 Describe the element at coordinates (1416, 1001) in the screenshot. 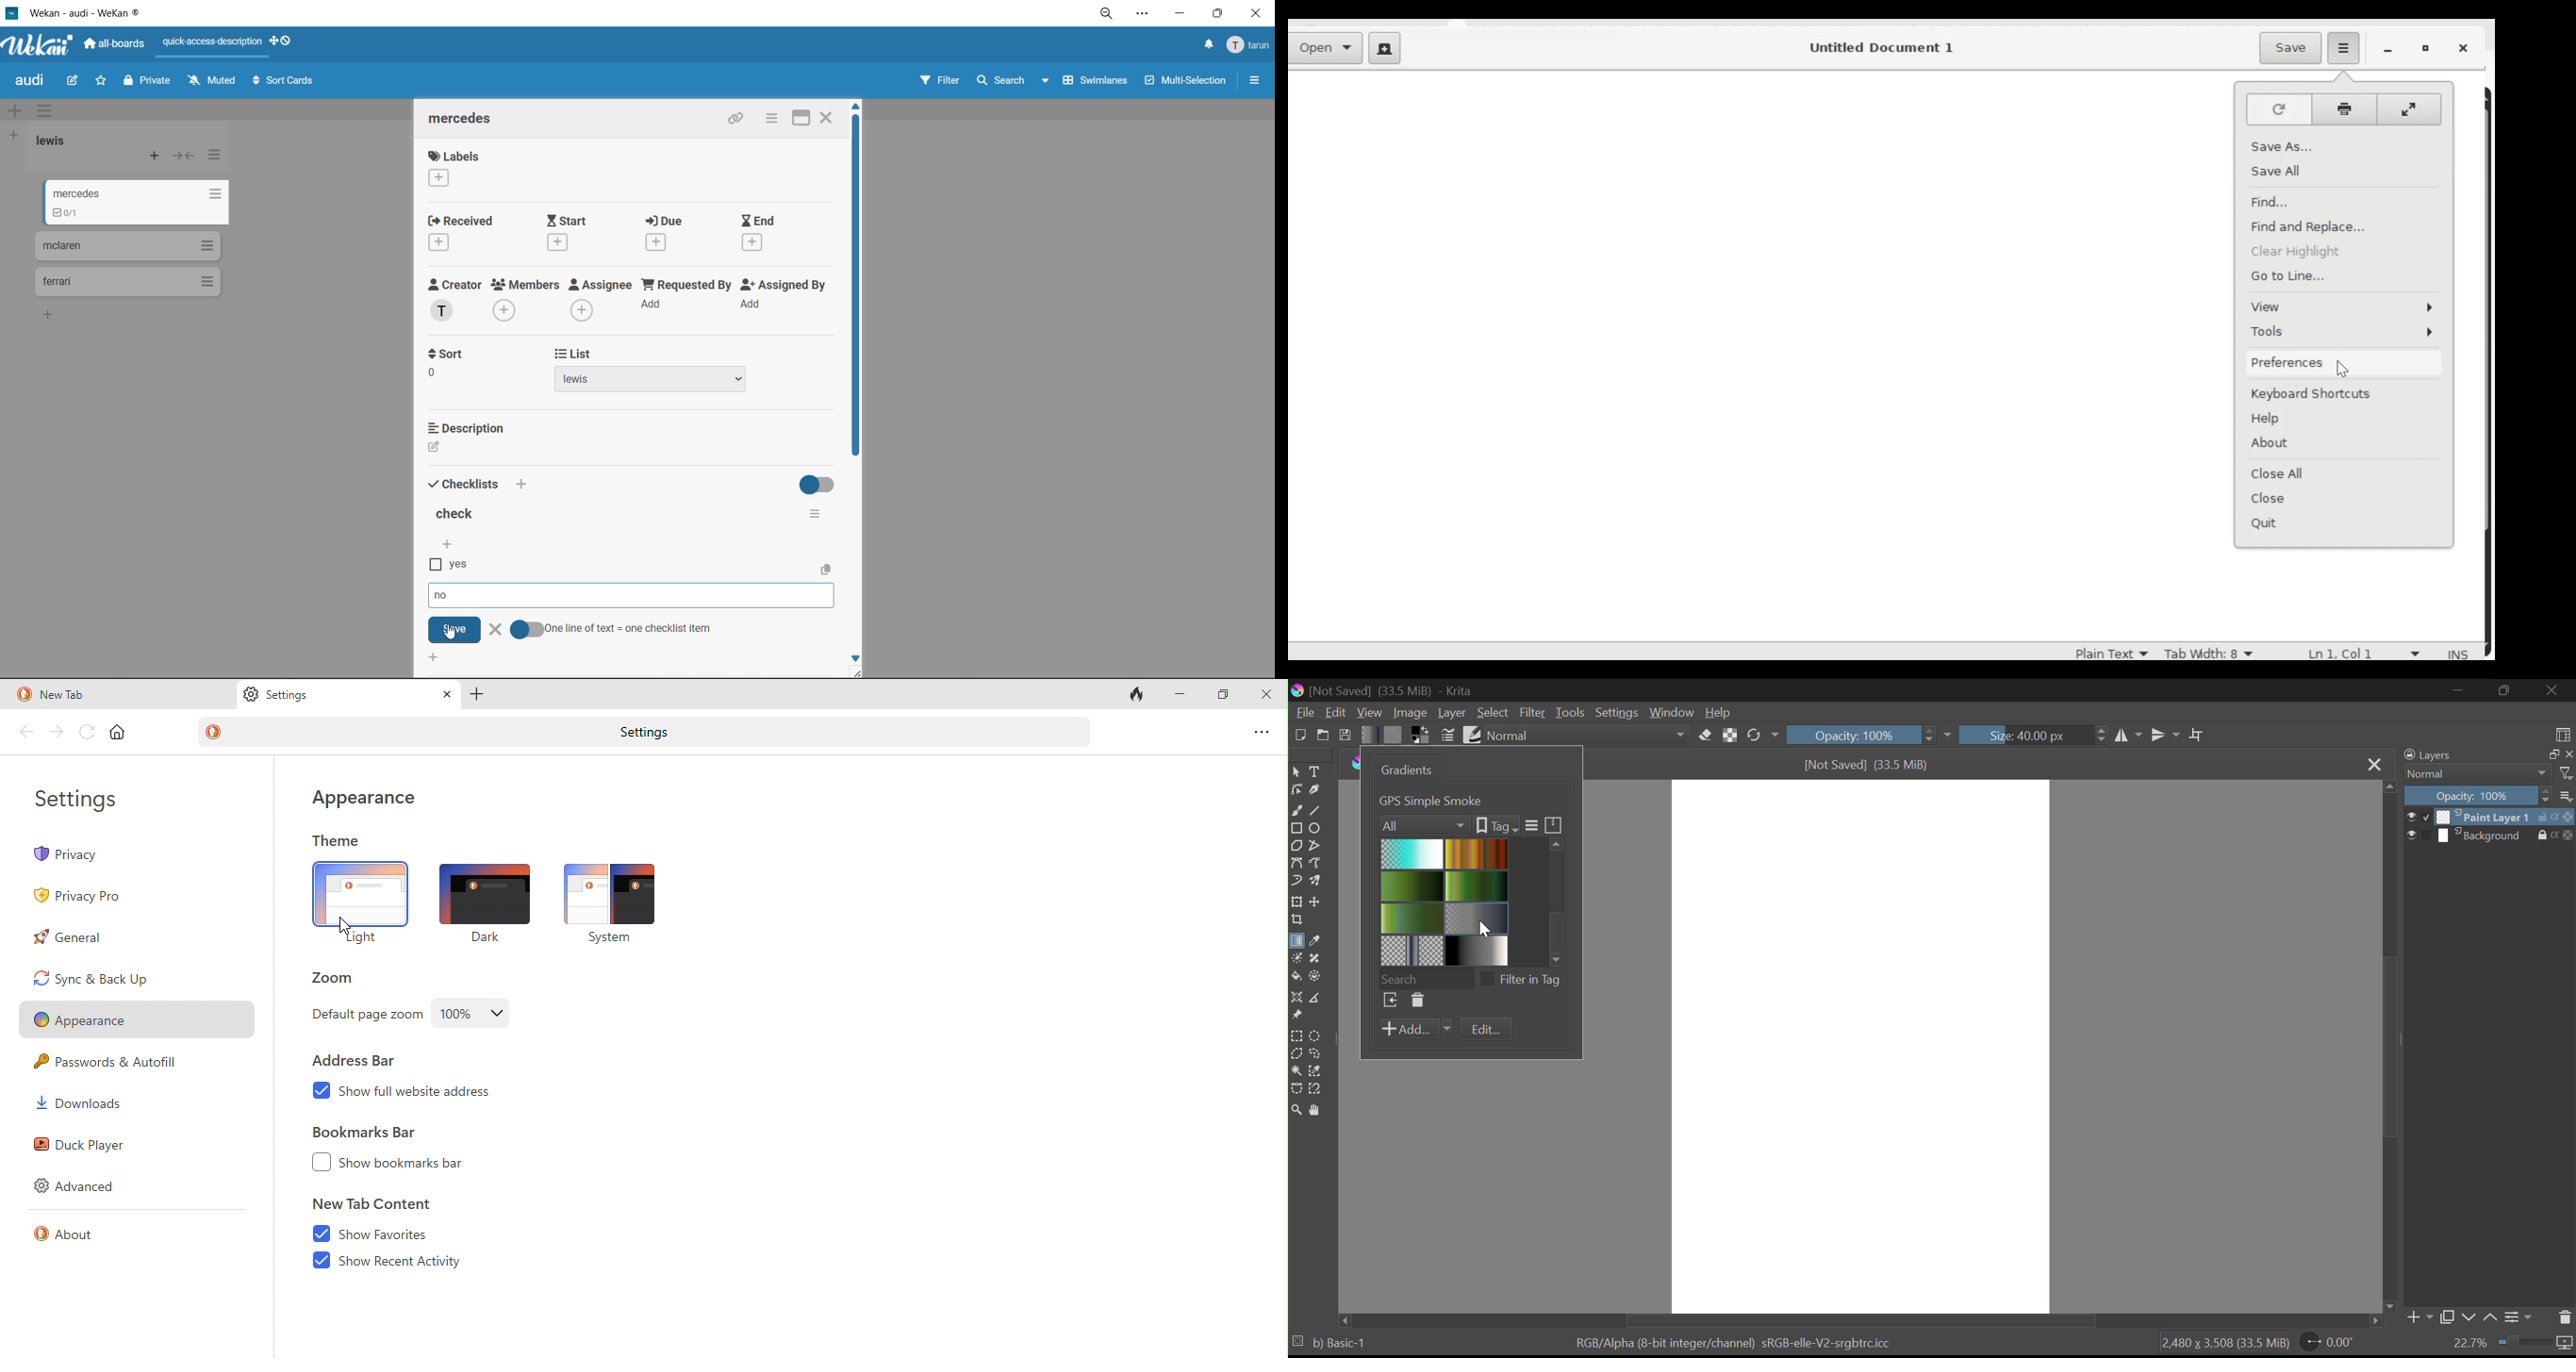

I see `Delete` at that location.